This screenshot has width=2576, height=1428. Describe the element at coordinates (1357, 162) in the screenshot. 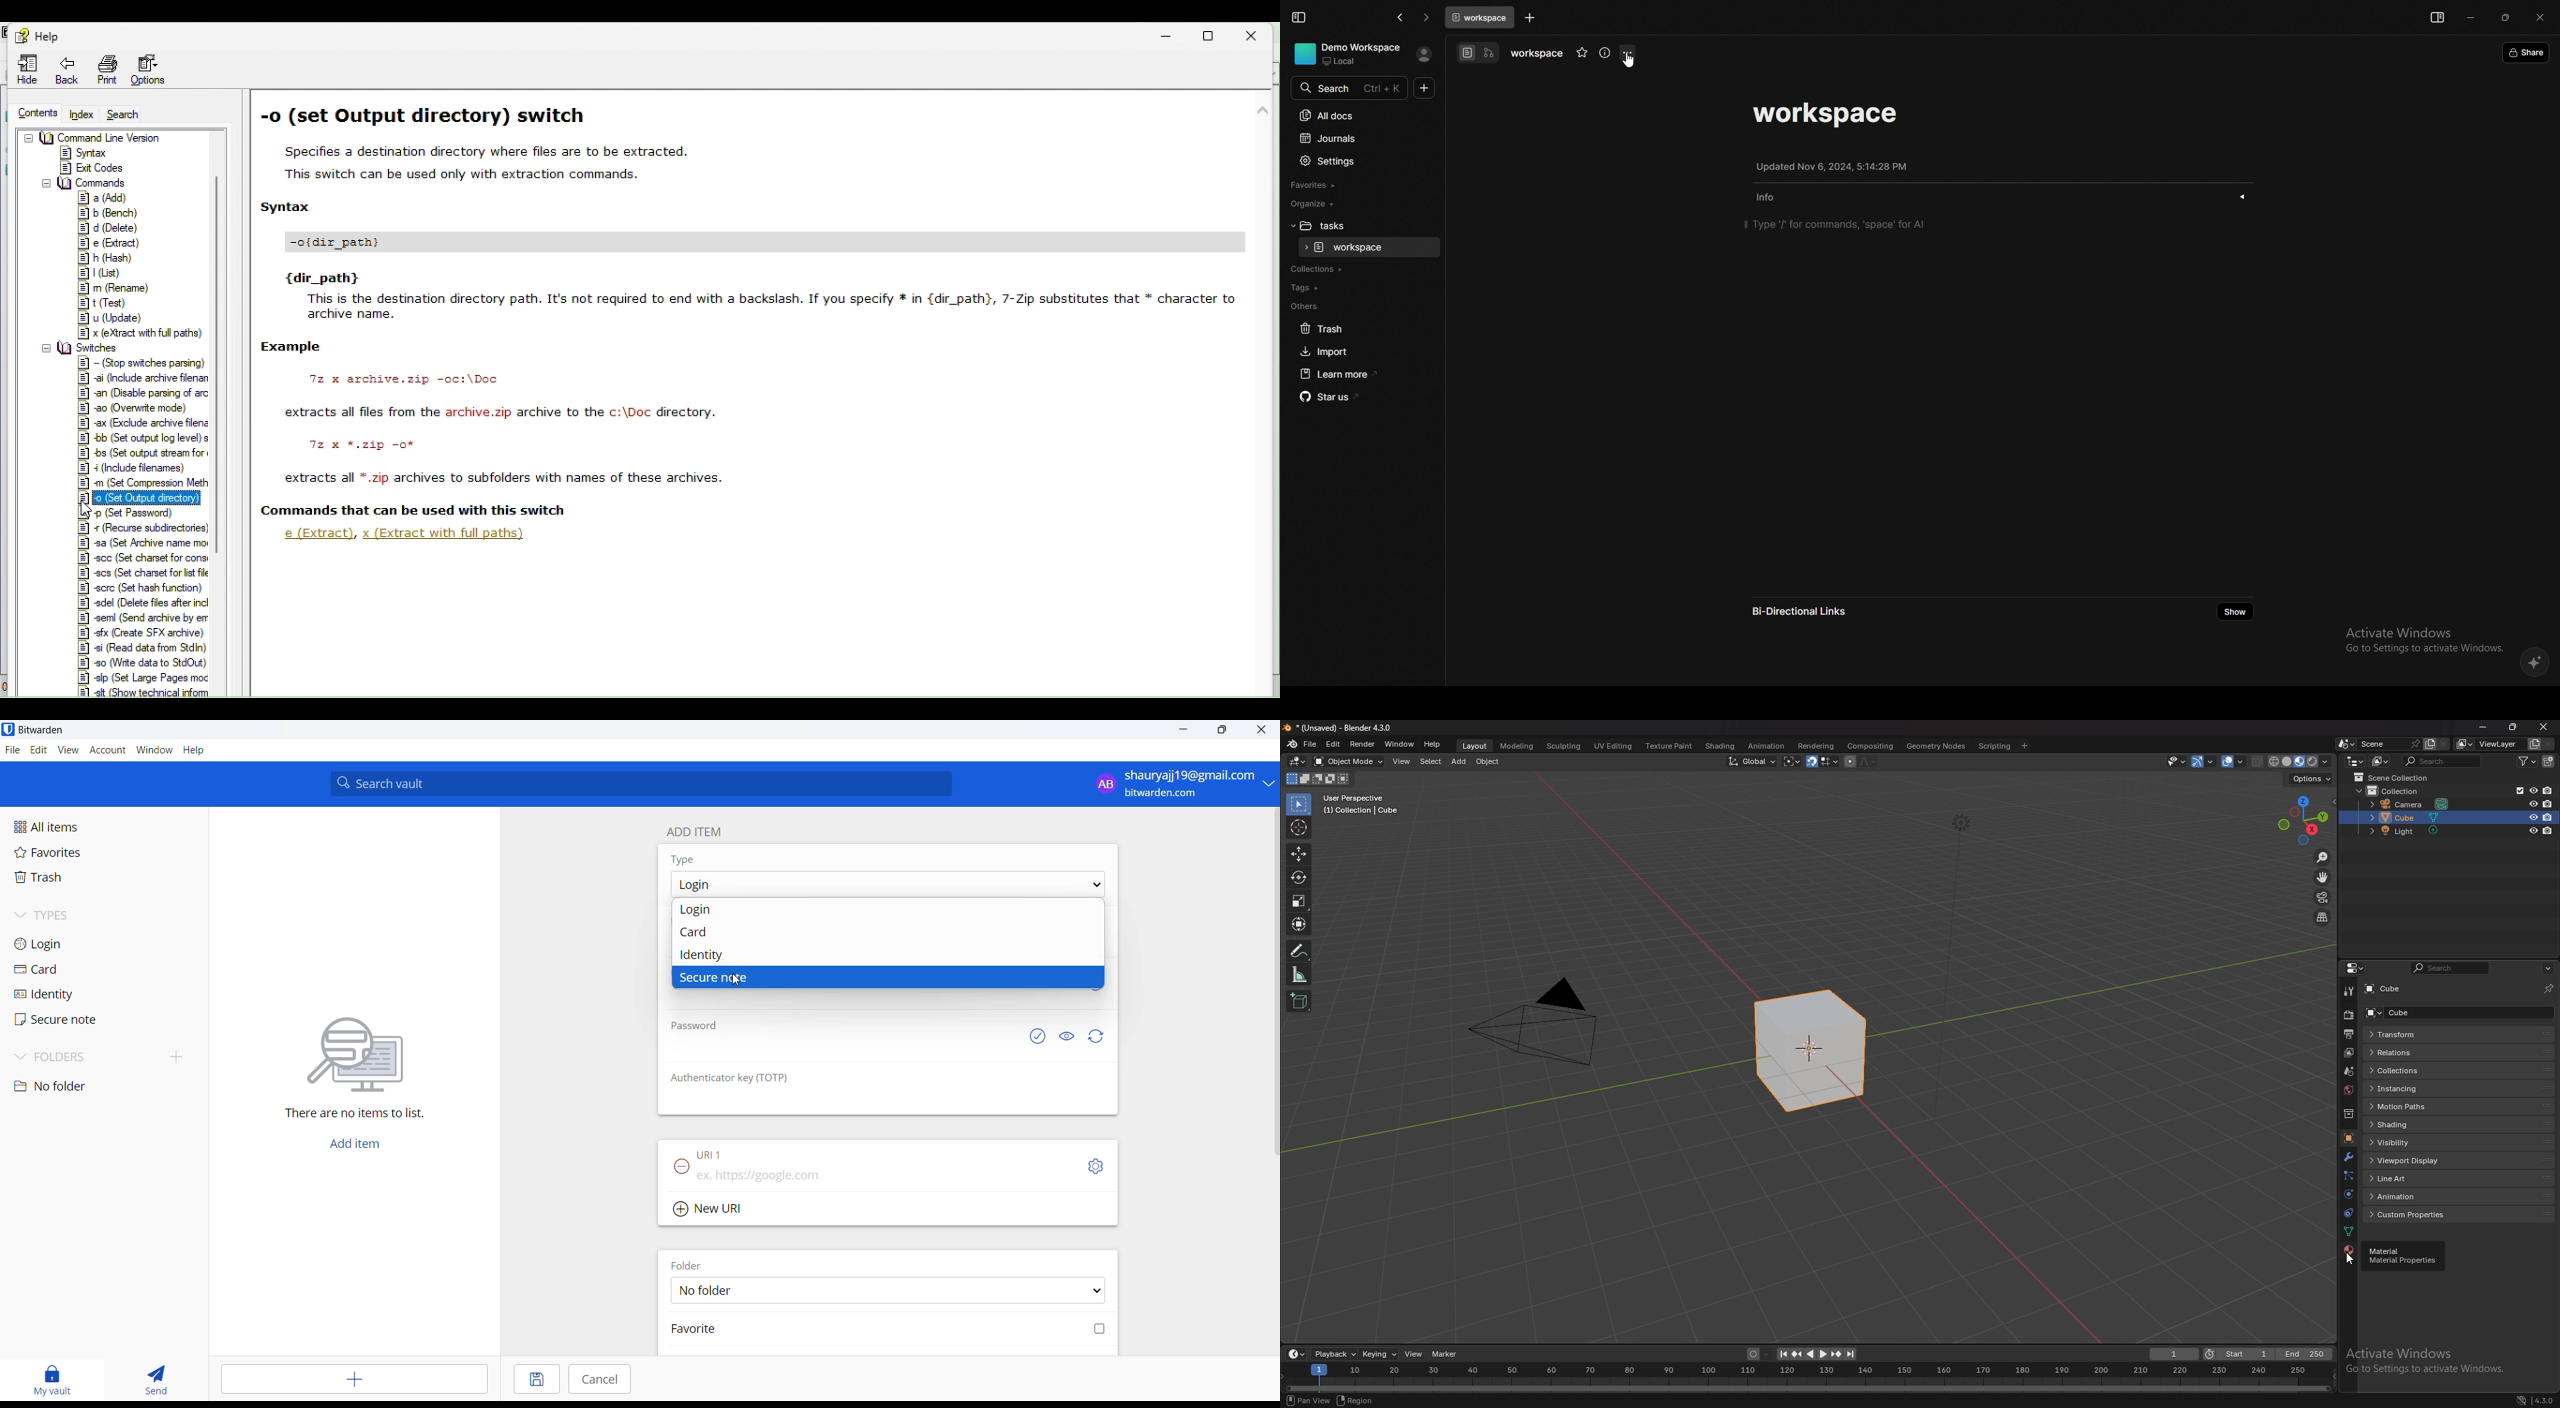

I see `settings` at that location.